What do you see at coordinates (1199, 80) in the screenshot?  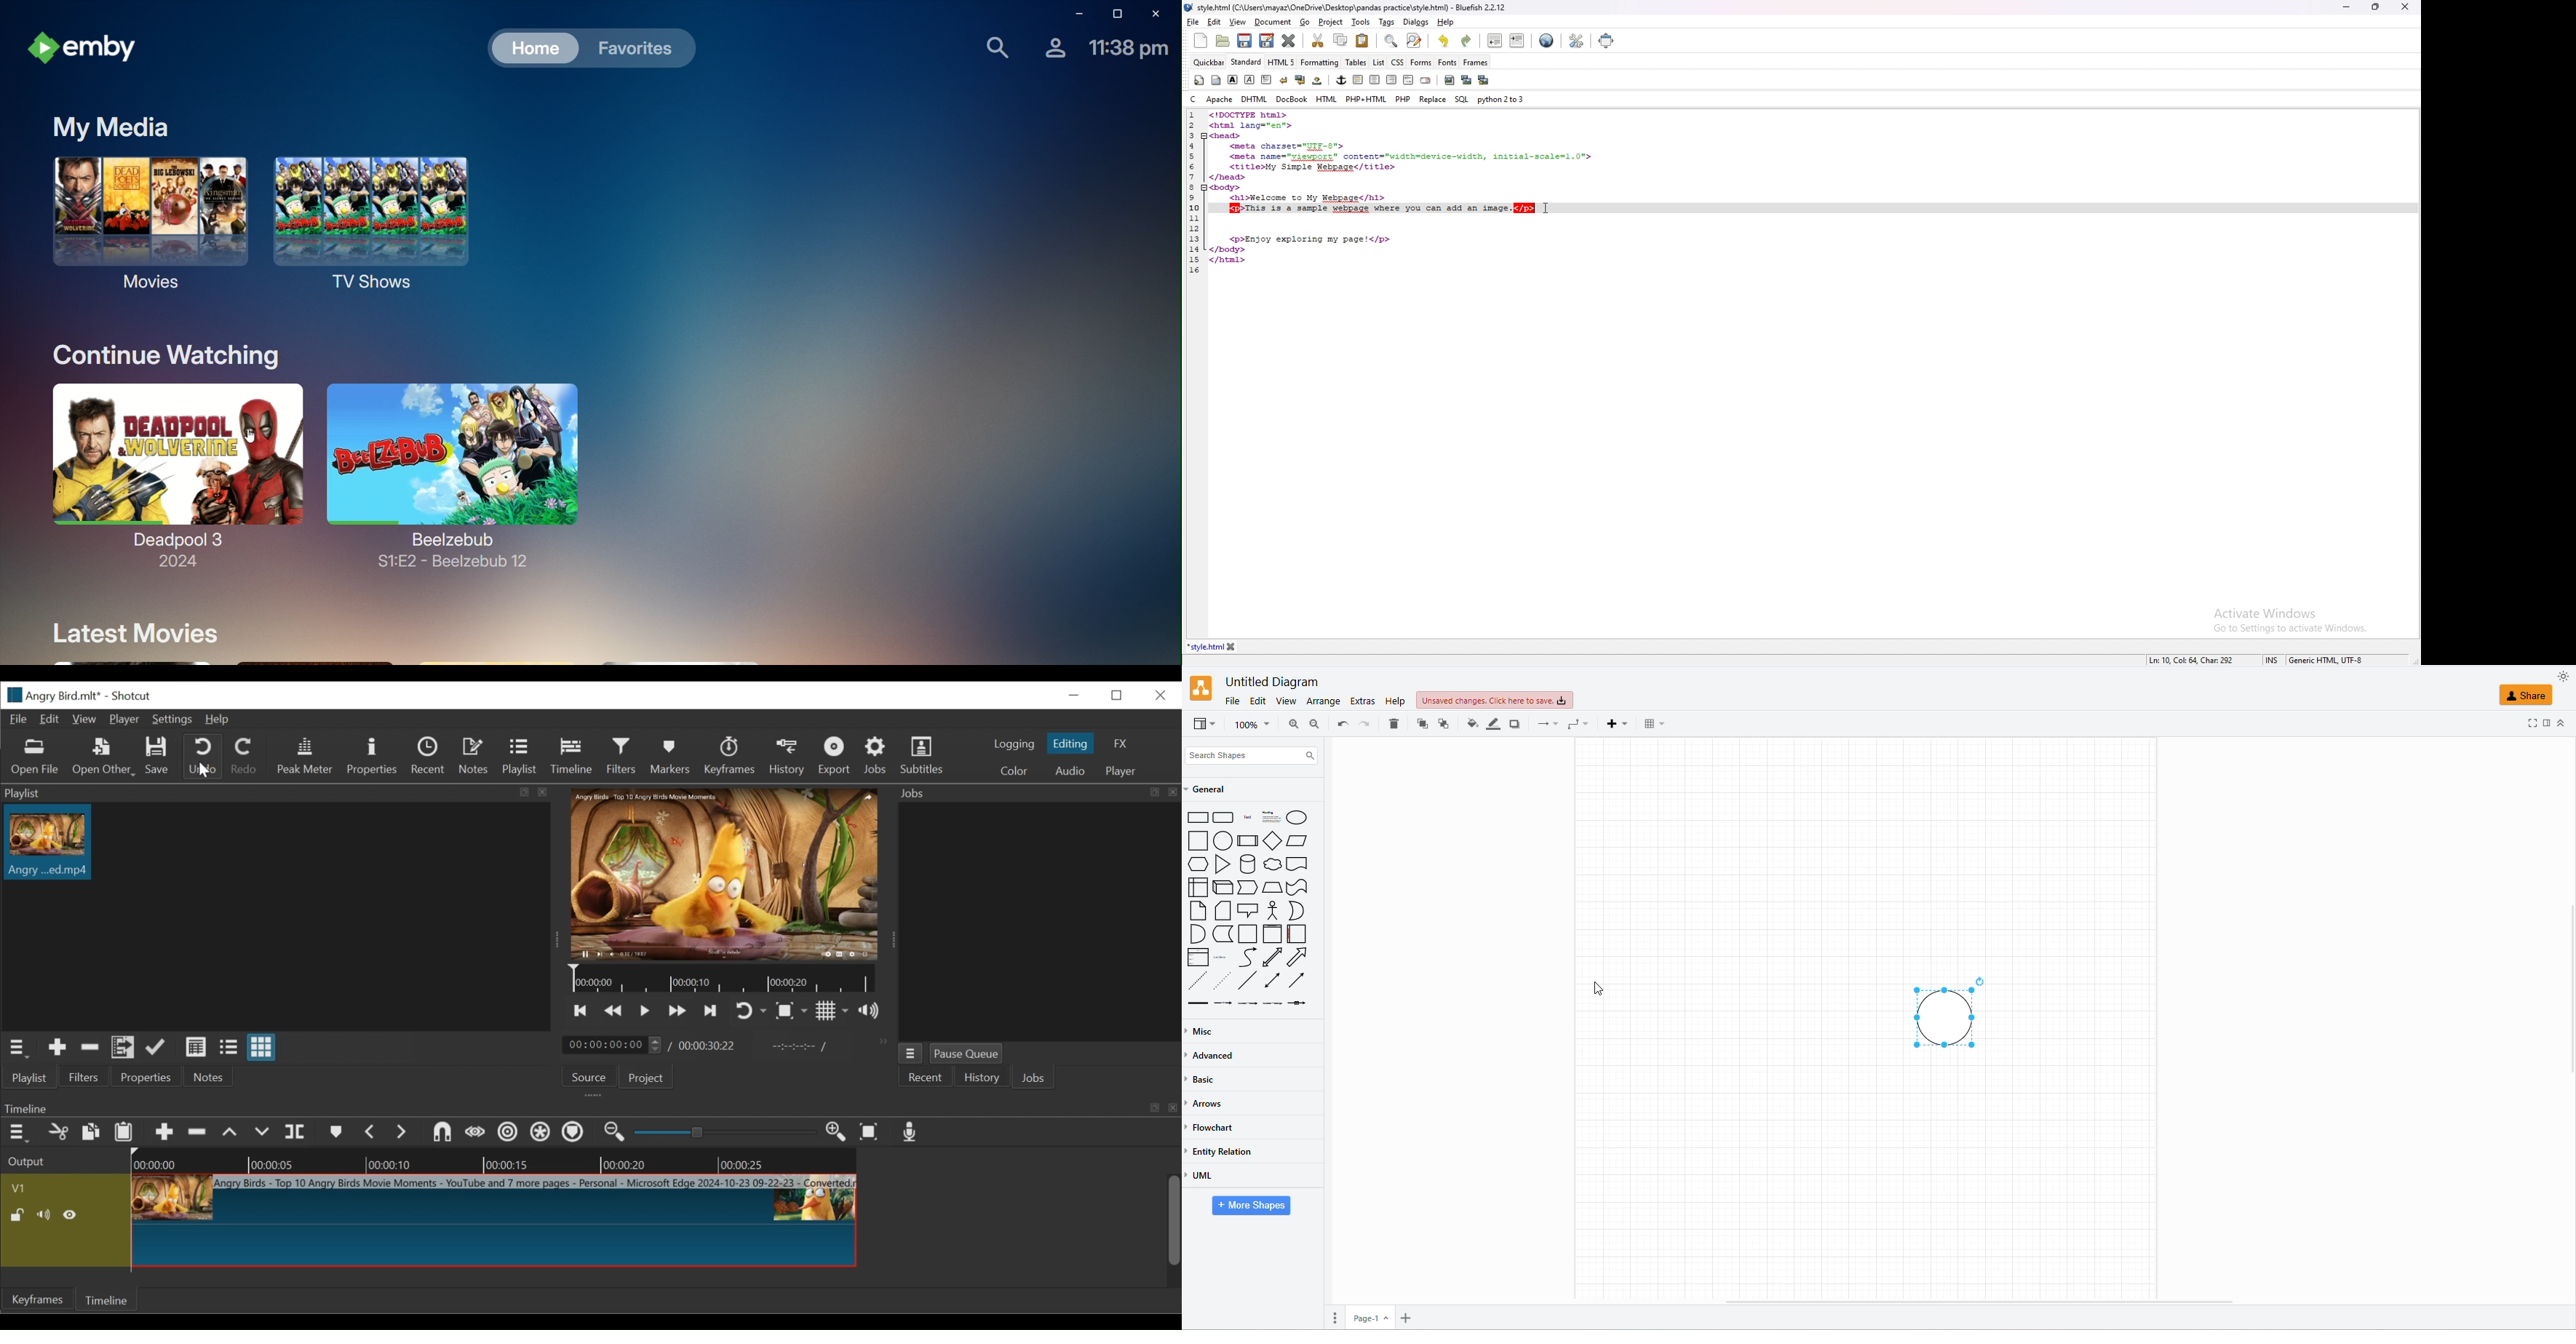 I see `quickstart` at bounding box center [1199, 80].